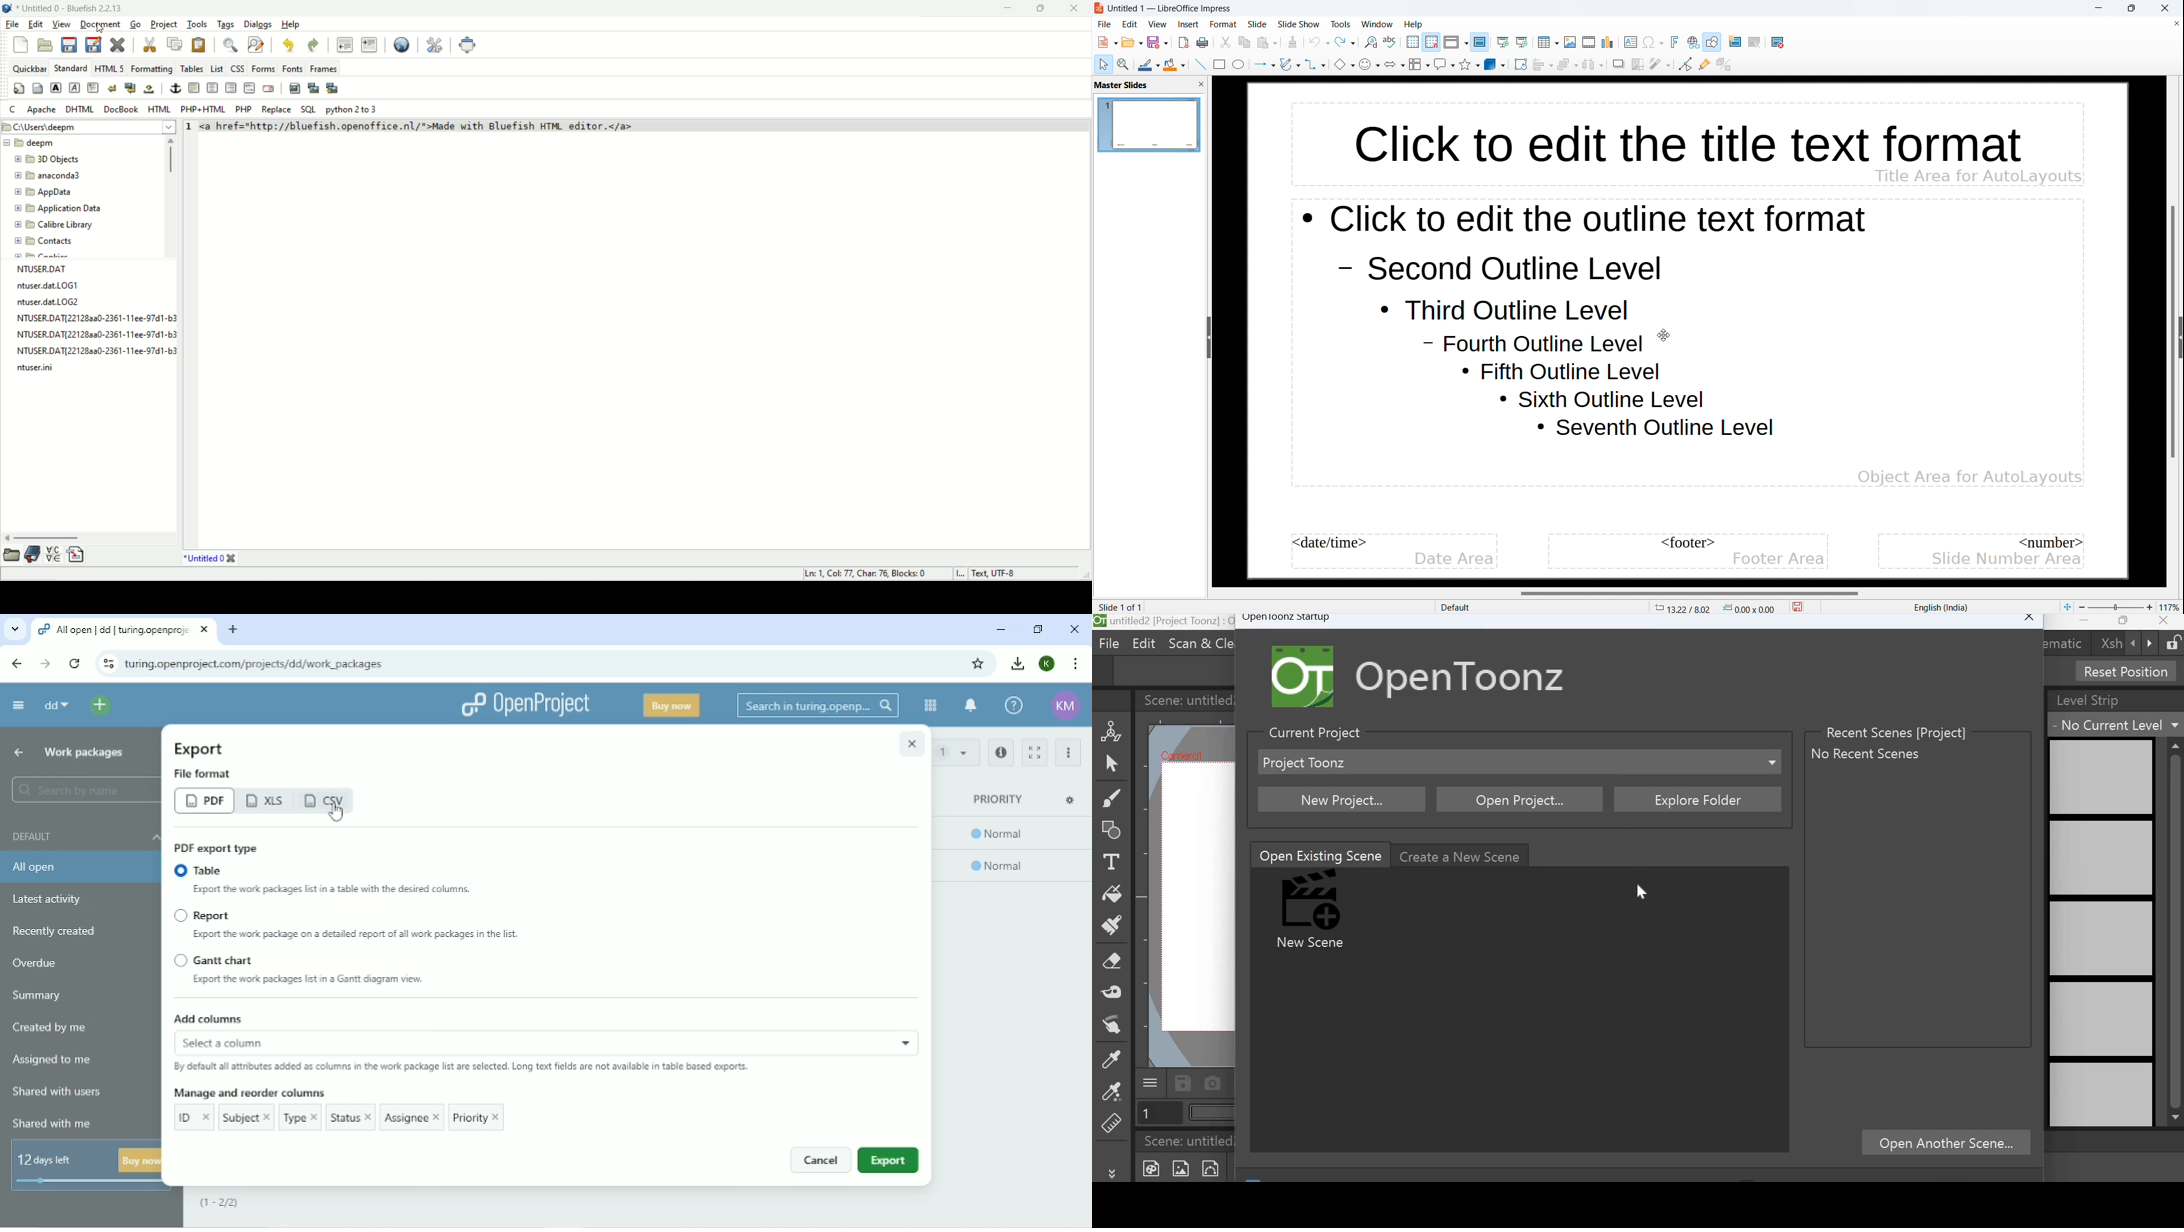 The width and height of the screenshot is (2184, 1232). What do you see at coordinates (476, 127) in the screenshot?
I see `code` at bounding box center [476, 127].